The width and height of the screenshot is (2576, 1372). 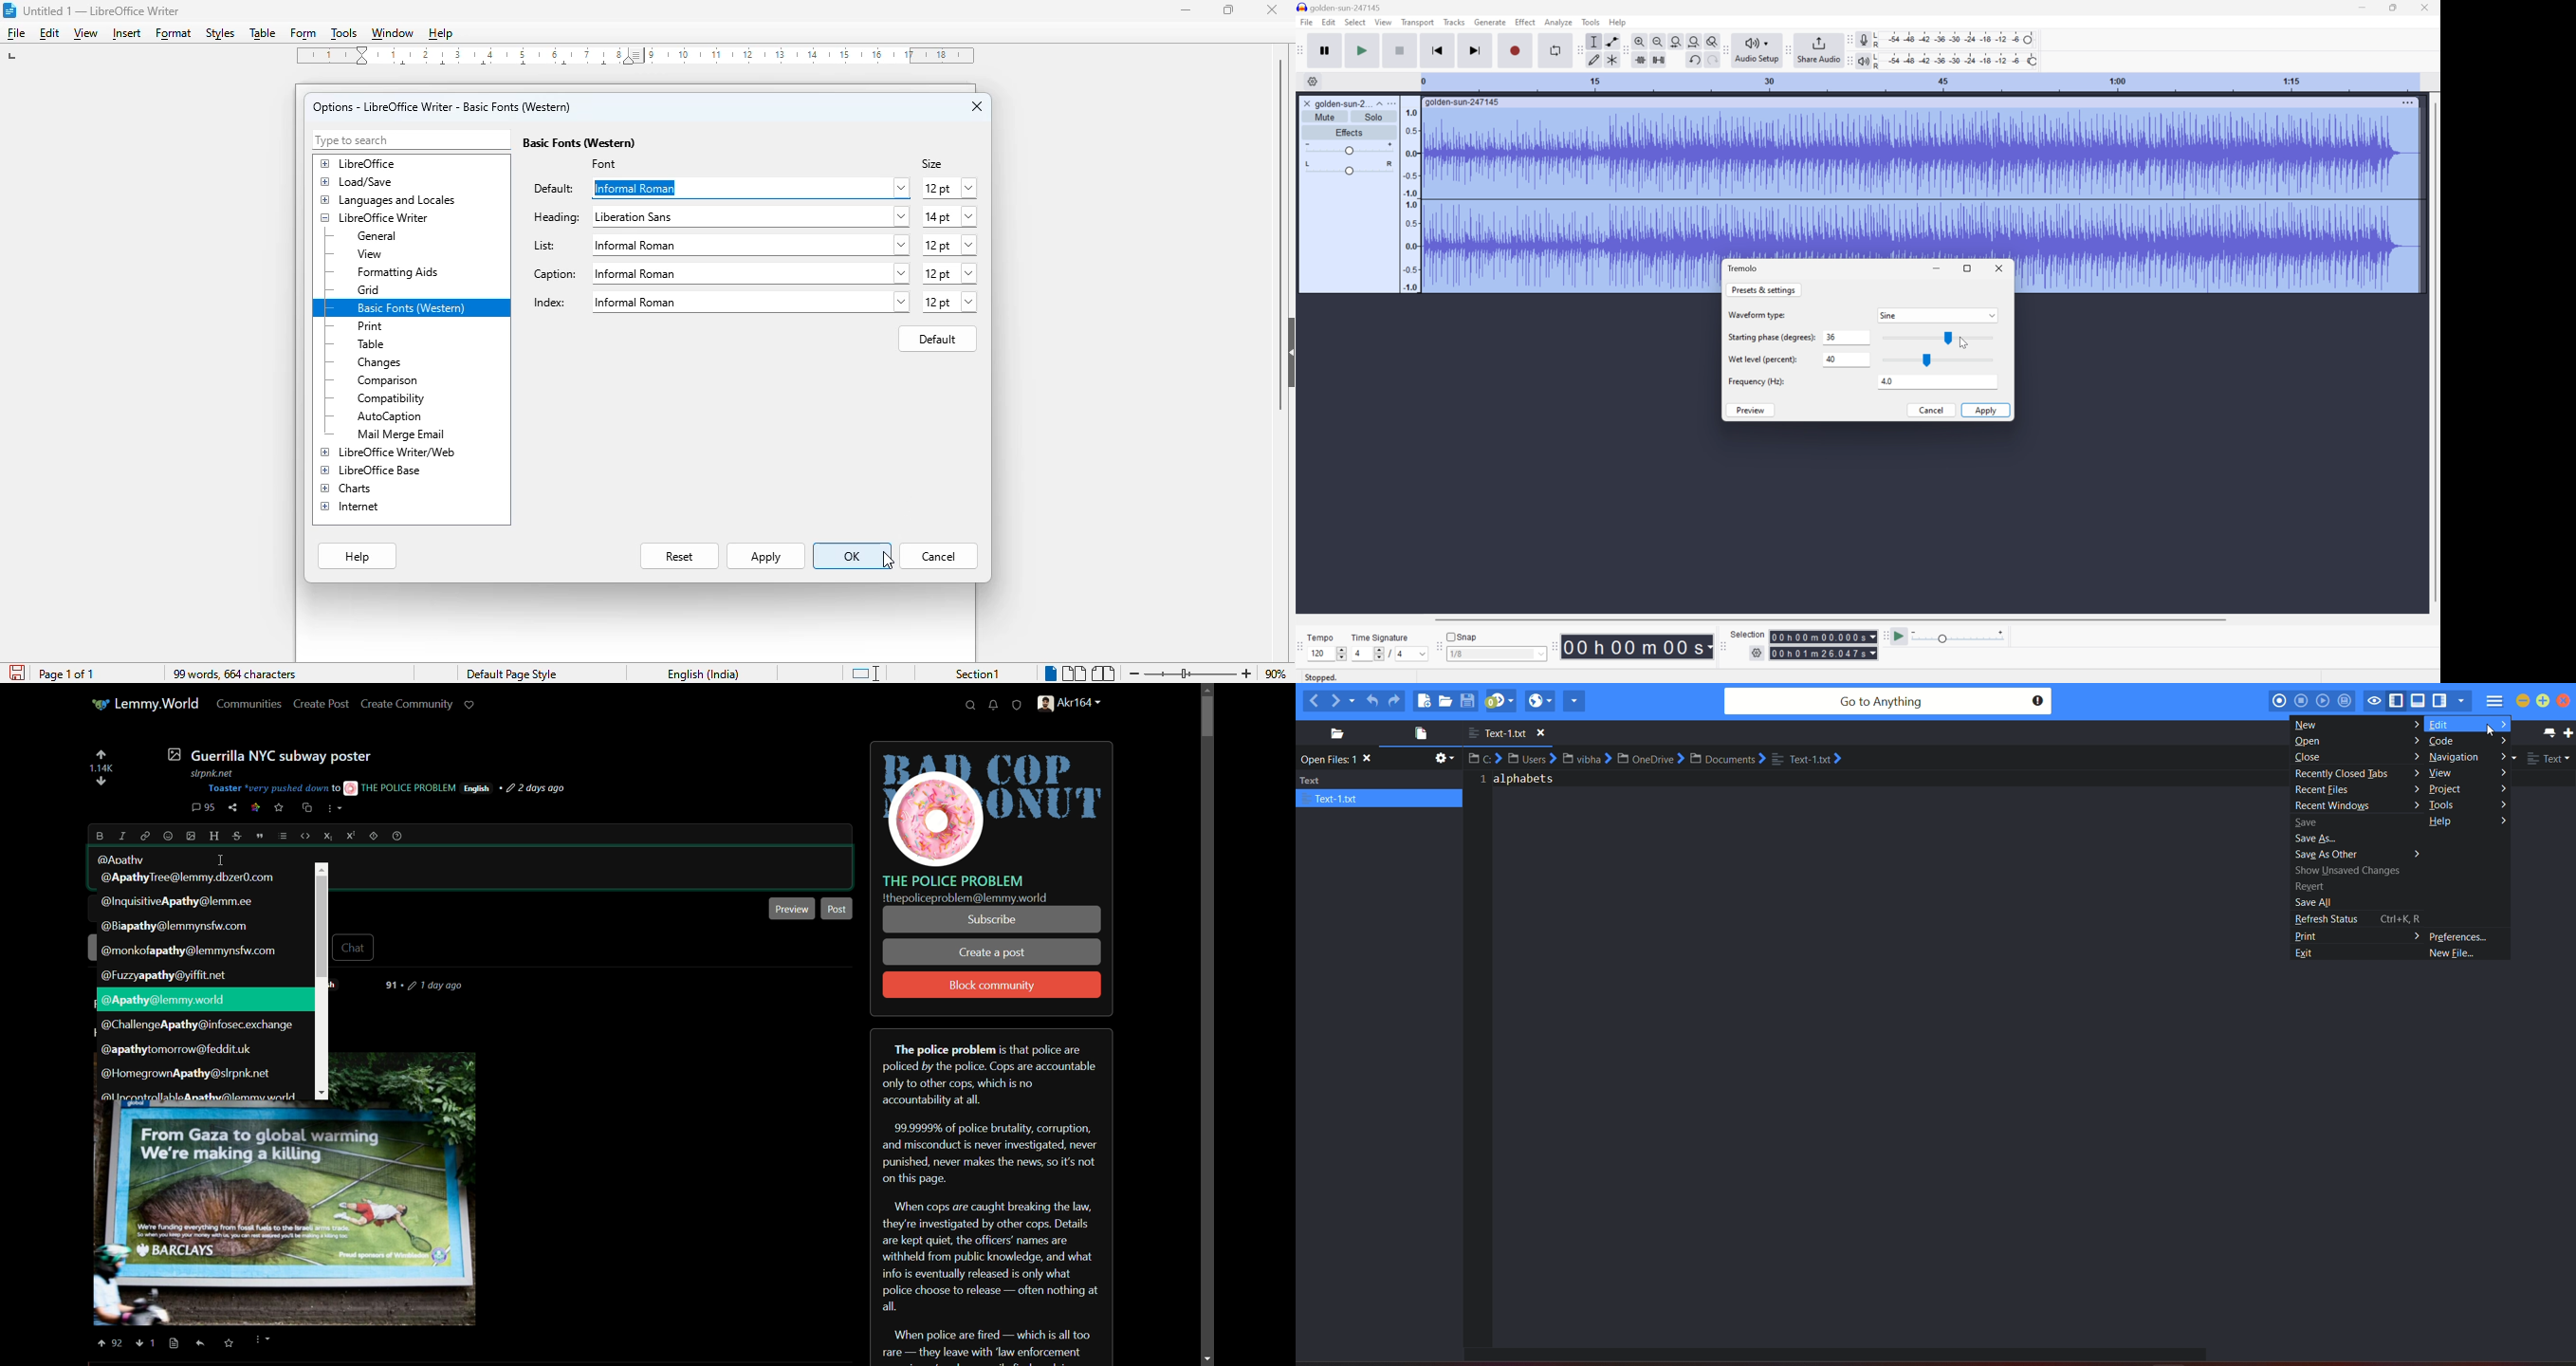 I want to click on 0, so click(x=1847, y=338).